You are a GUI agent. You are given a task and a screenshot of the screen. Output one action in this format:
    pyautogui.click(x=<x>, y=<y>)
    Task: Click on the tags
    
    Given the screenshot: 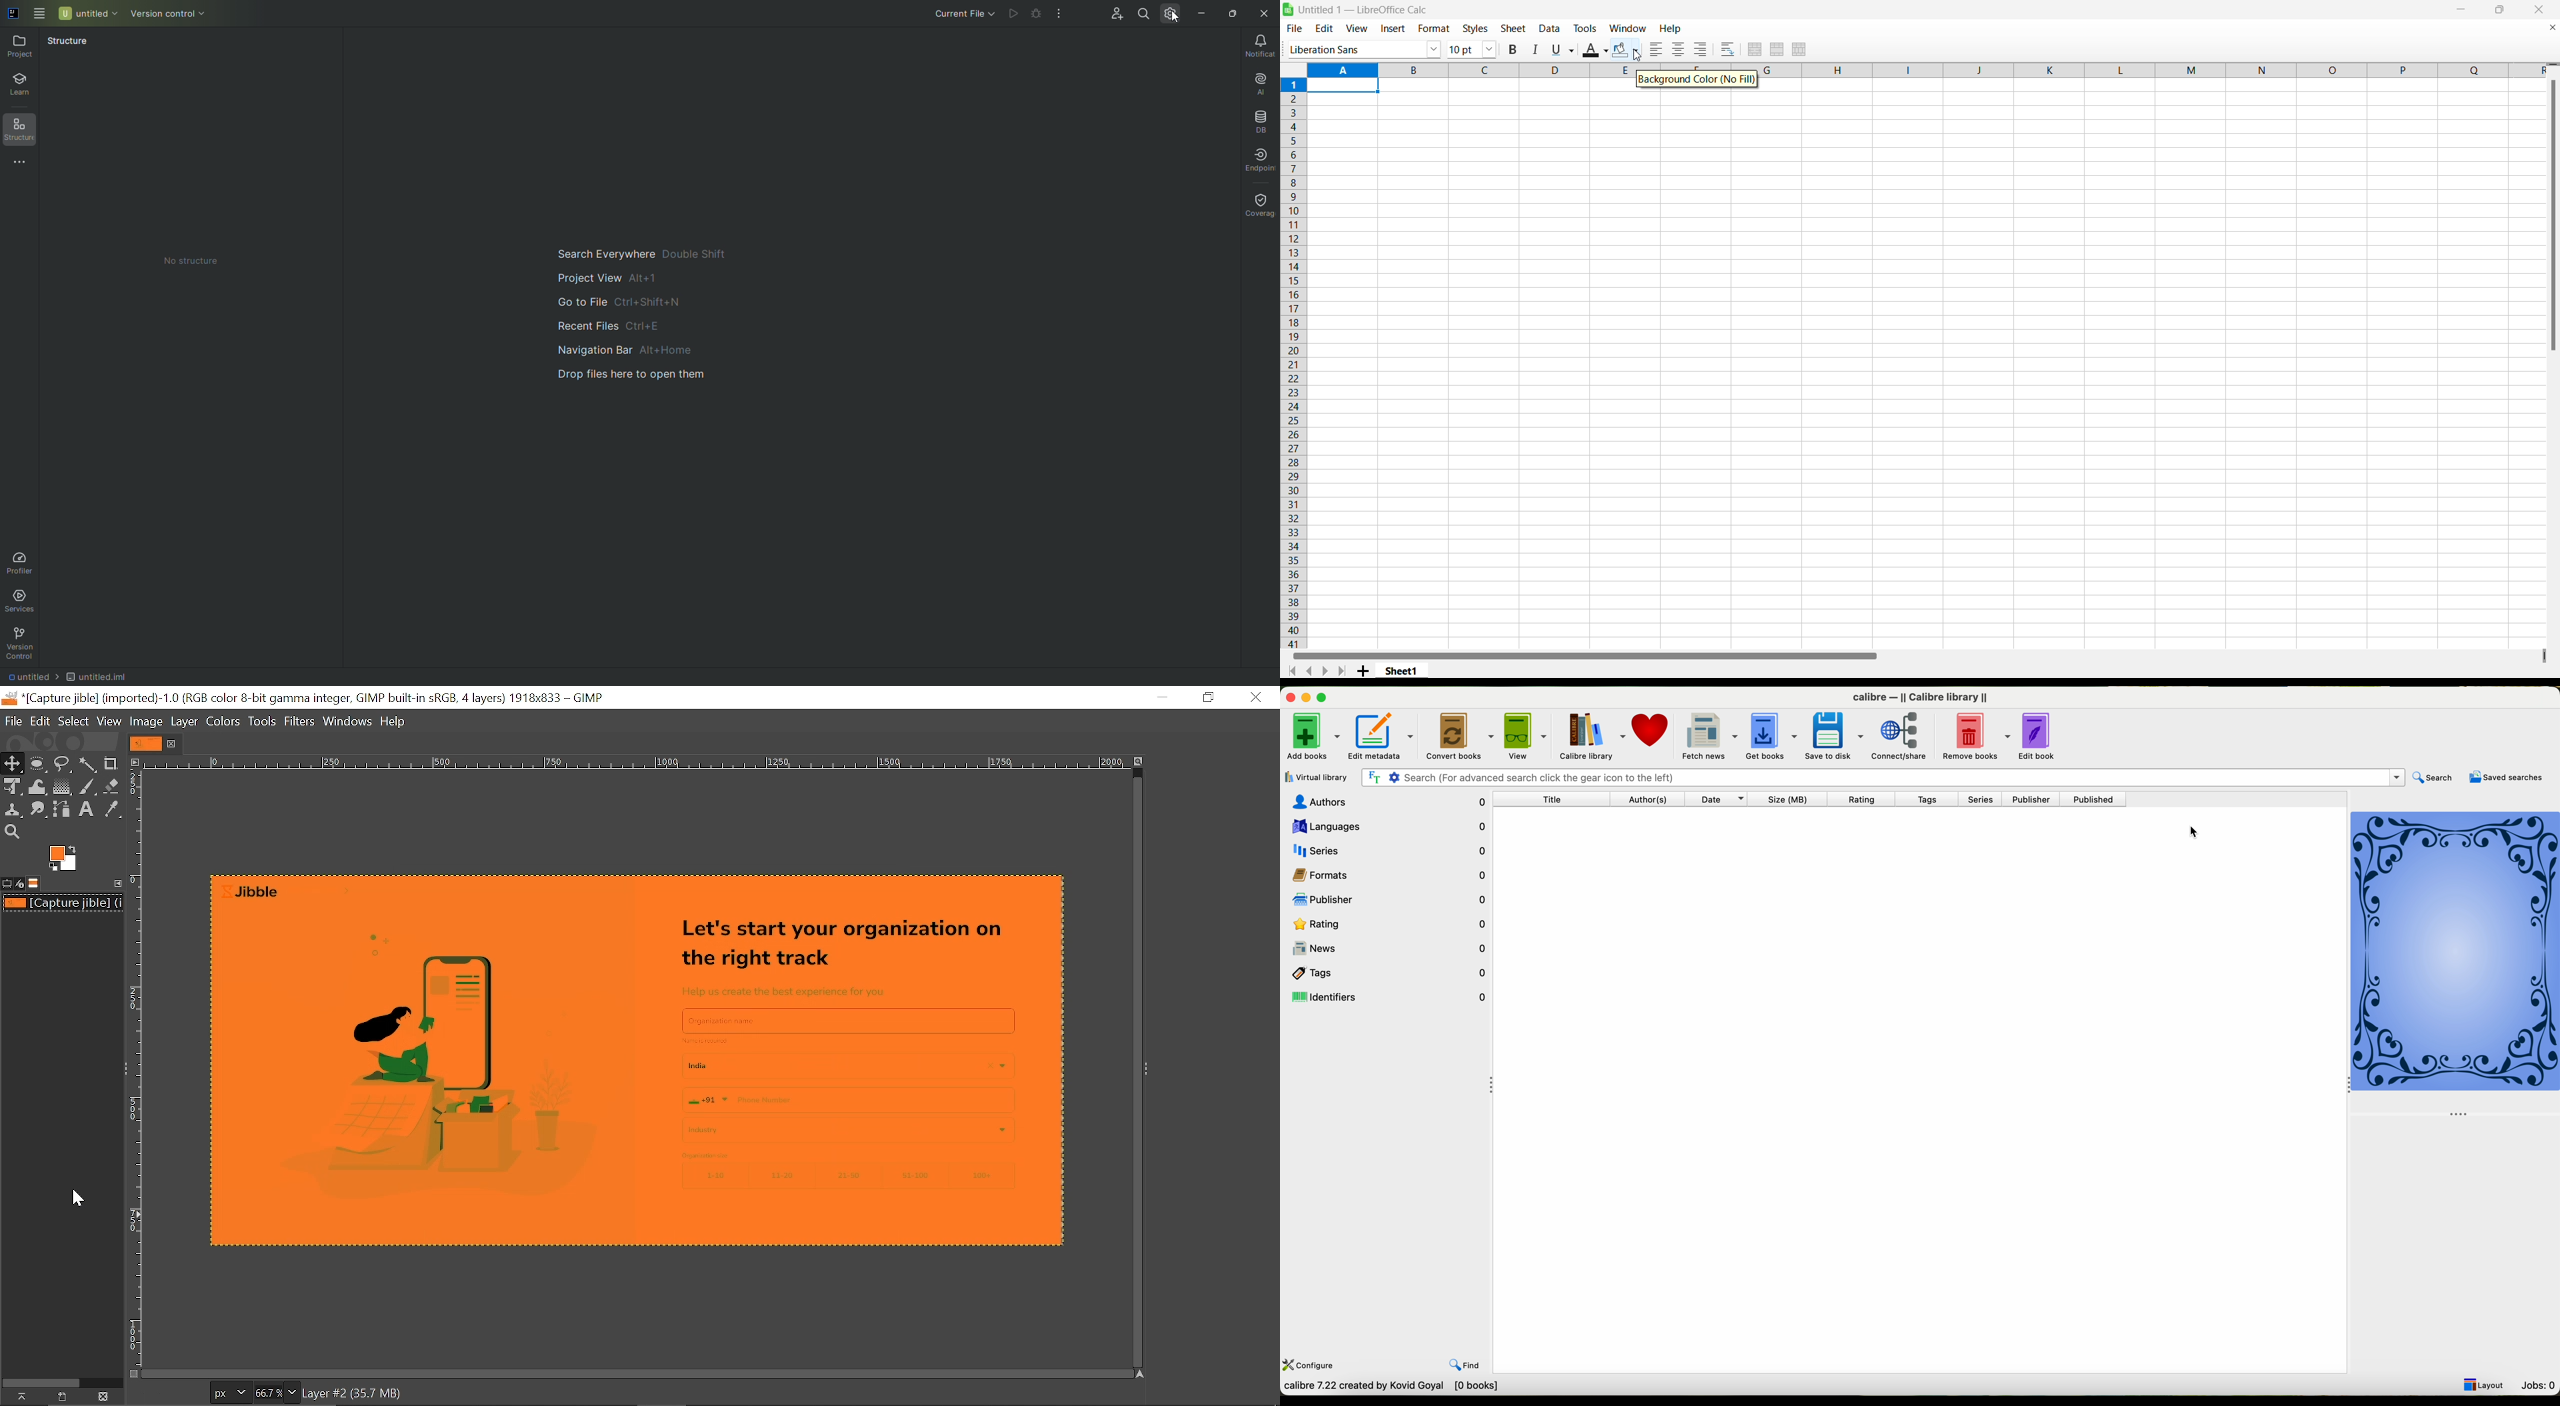 What is the action you would take?
    pyautogui.click(x=1938, y=799)
    